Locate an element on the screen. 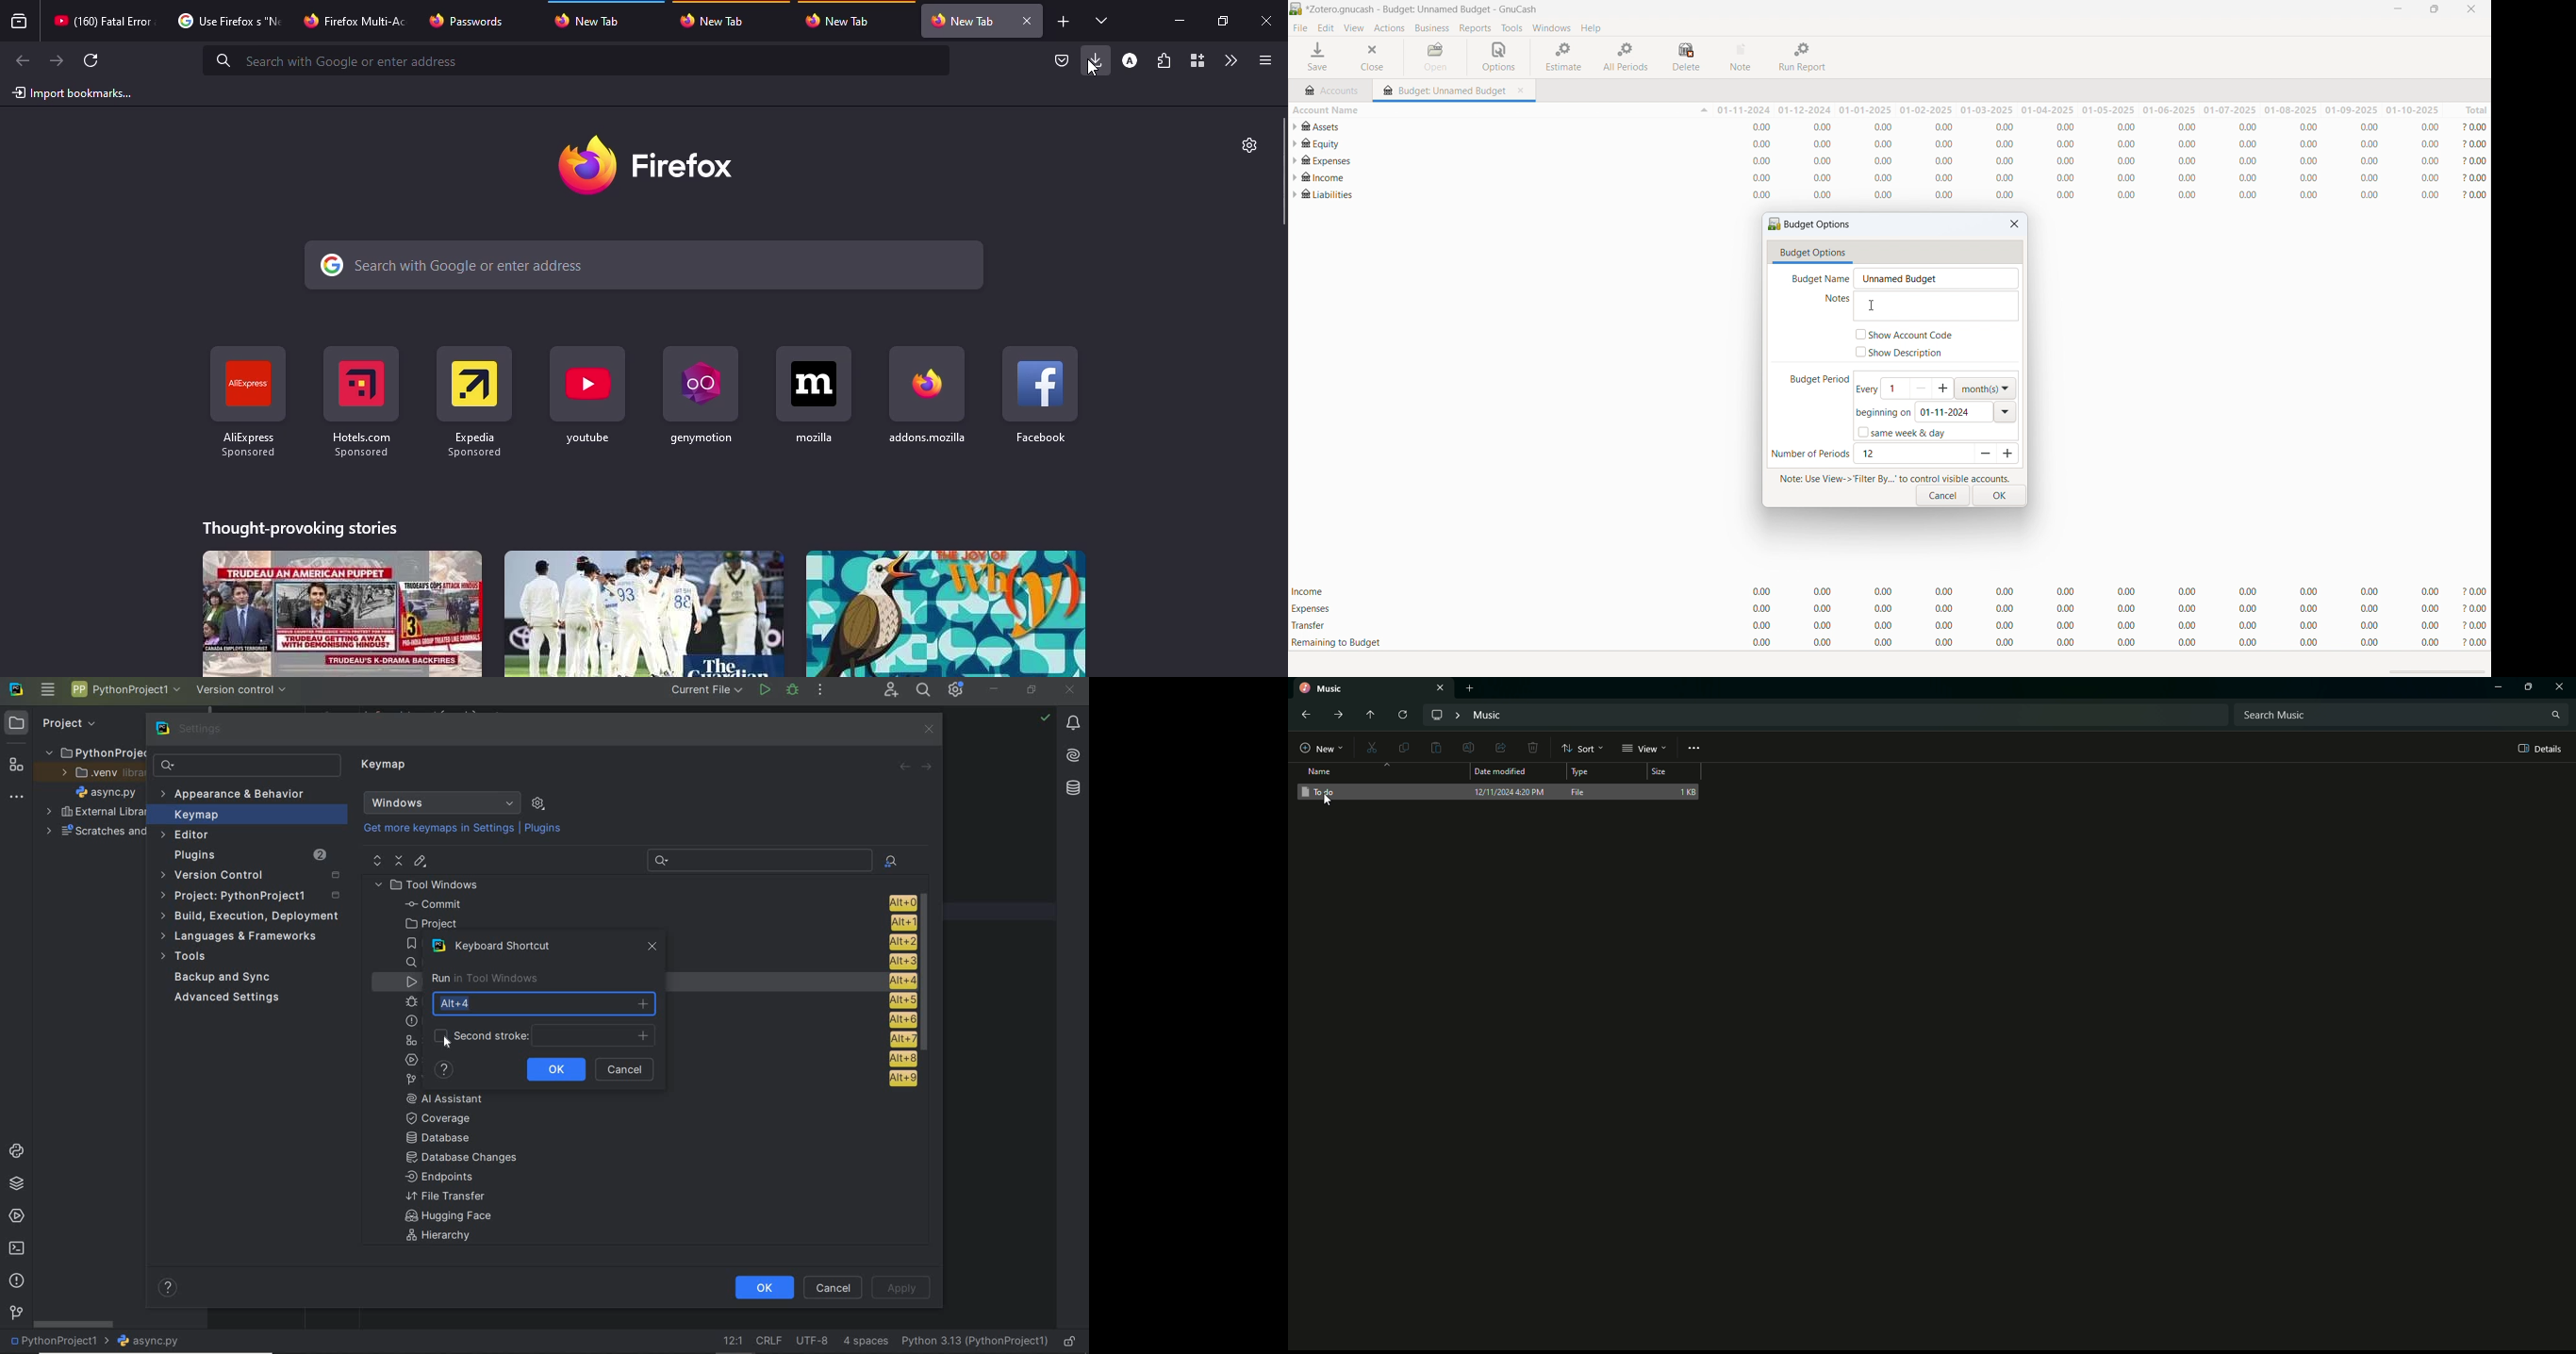 This screenshot has height=1372, width=2576. tab is located at coordinates (963, 21).